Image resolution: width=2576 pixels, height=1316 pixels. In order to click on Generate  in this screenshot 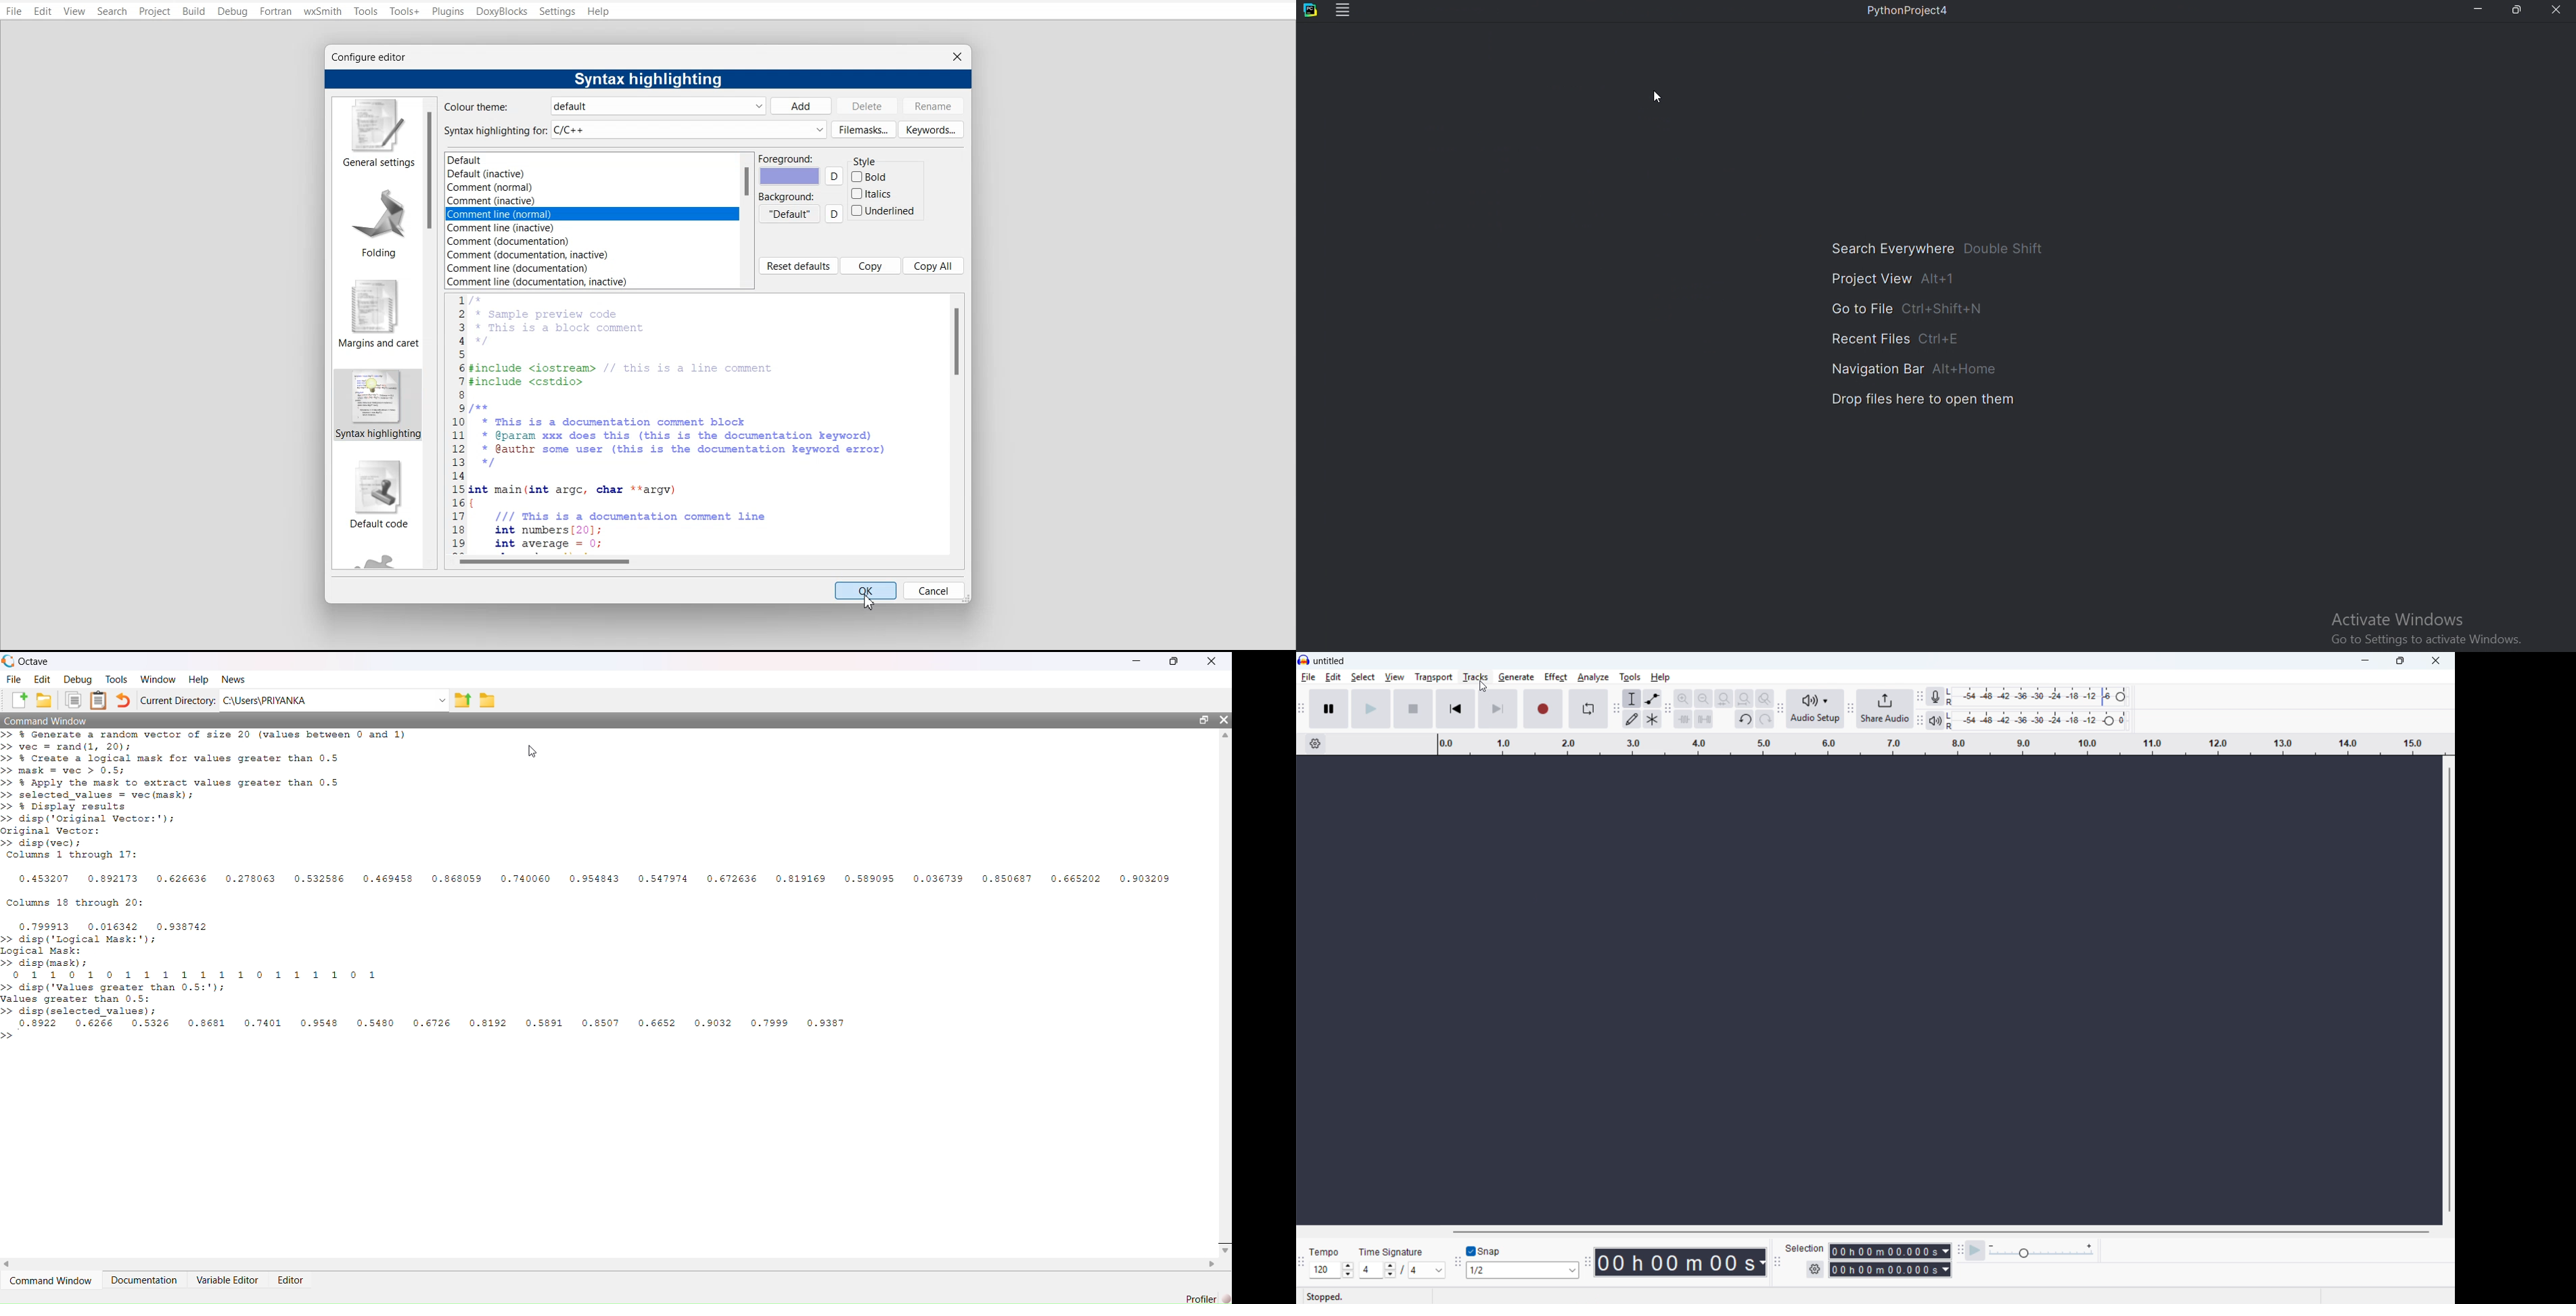, I will do `click(1516, 677)`.